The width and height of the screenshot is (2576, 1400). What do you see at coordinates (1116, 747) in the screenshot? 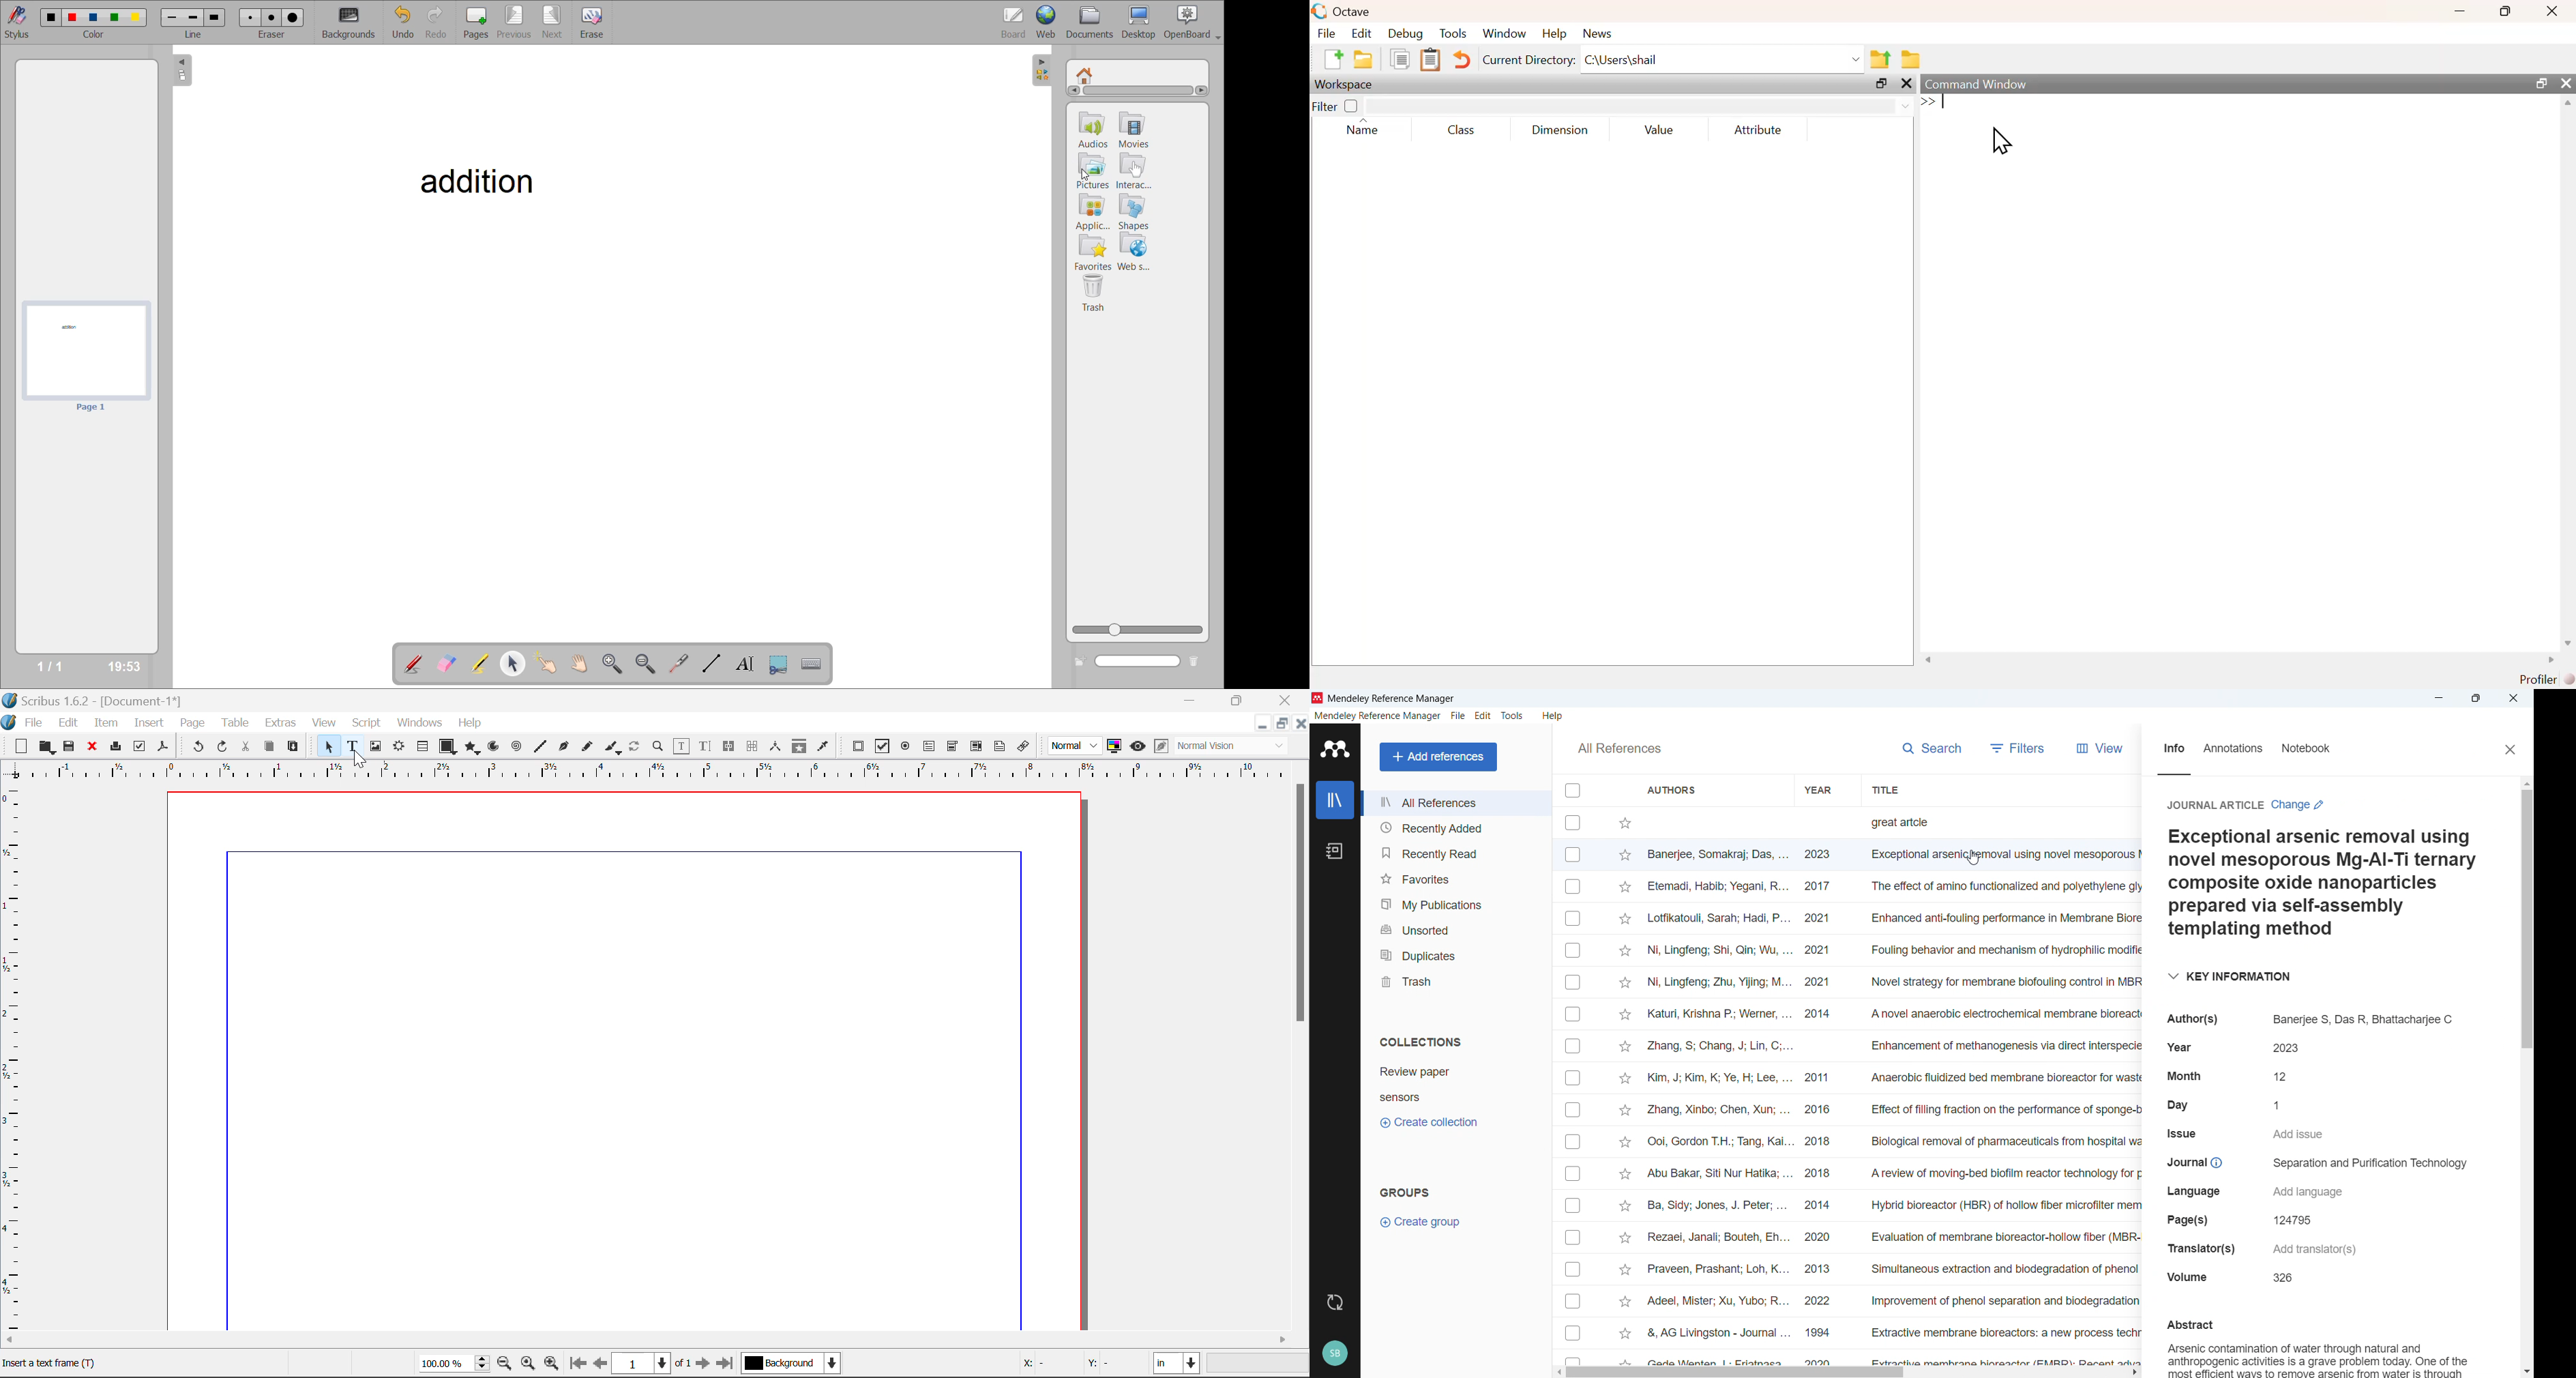
I see `Toggle Color Management` at bounding box center [1116, 747].